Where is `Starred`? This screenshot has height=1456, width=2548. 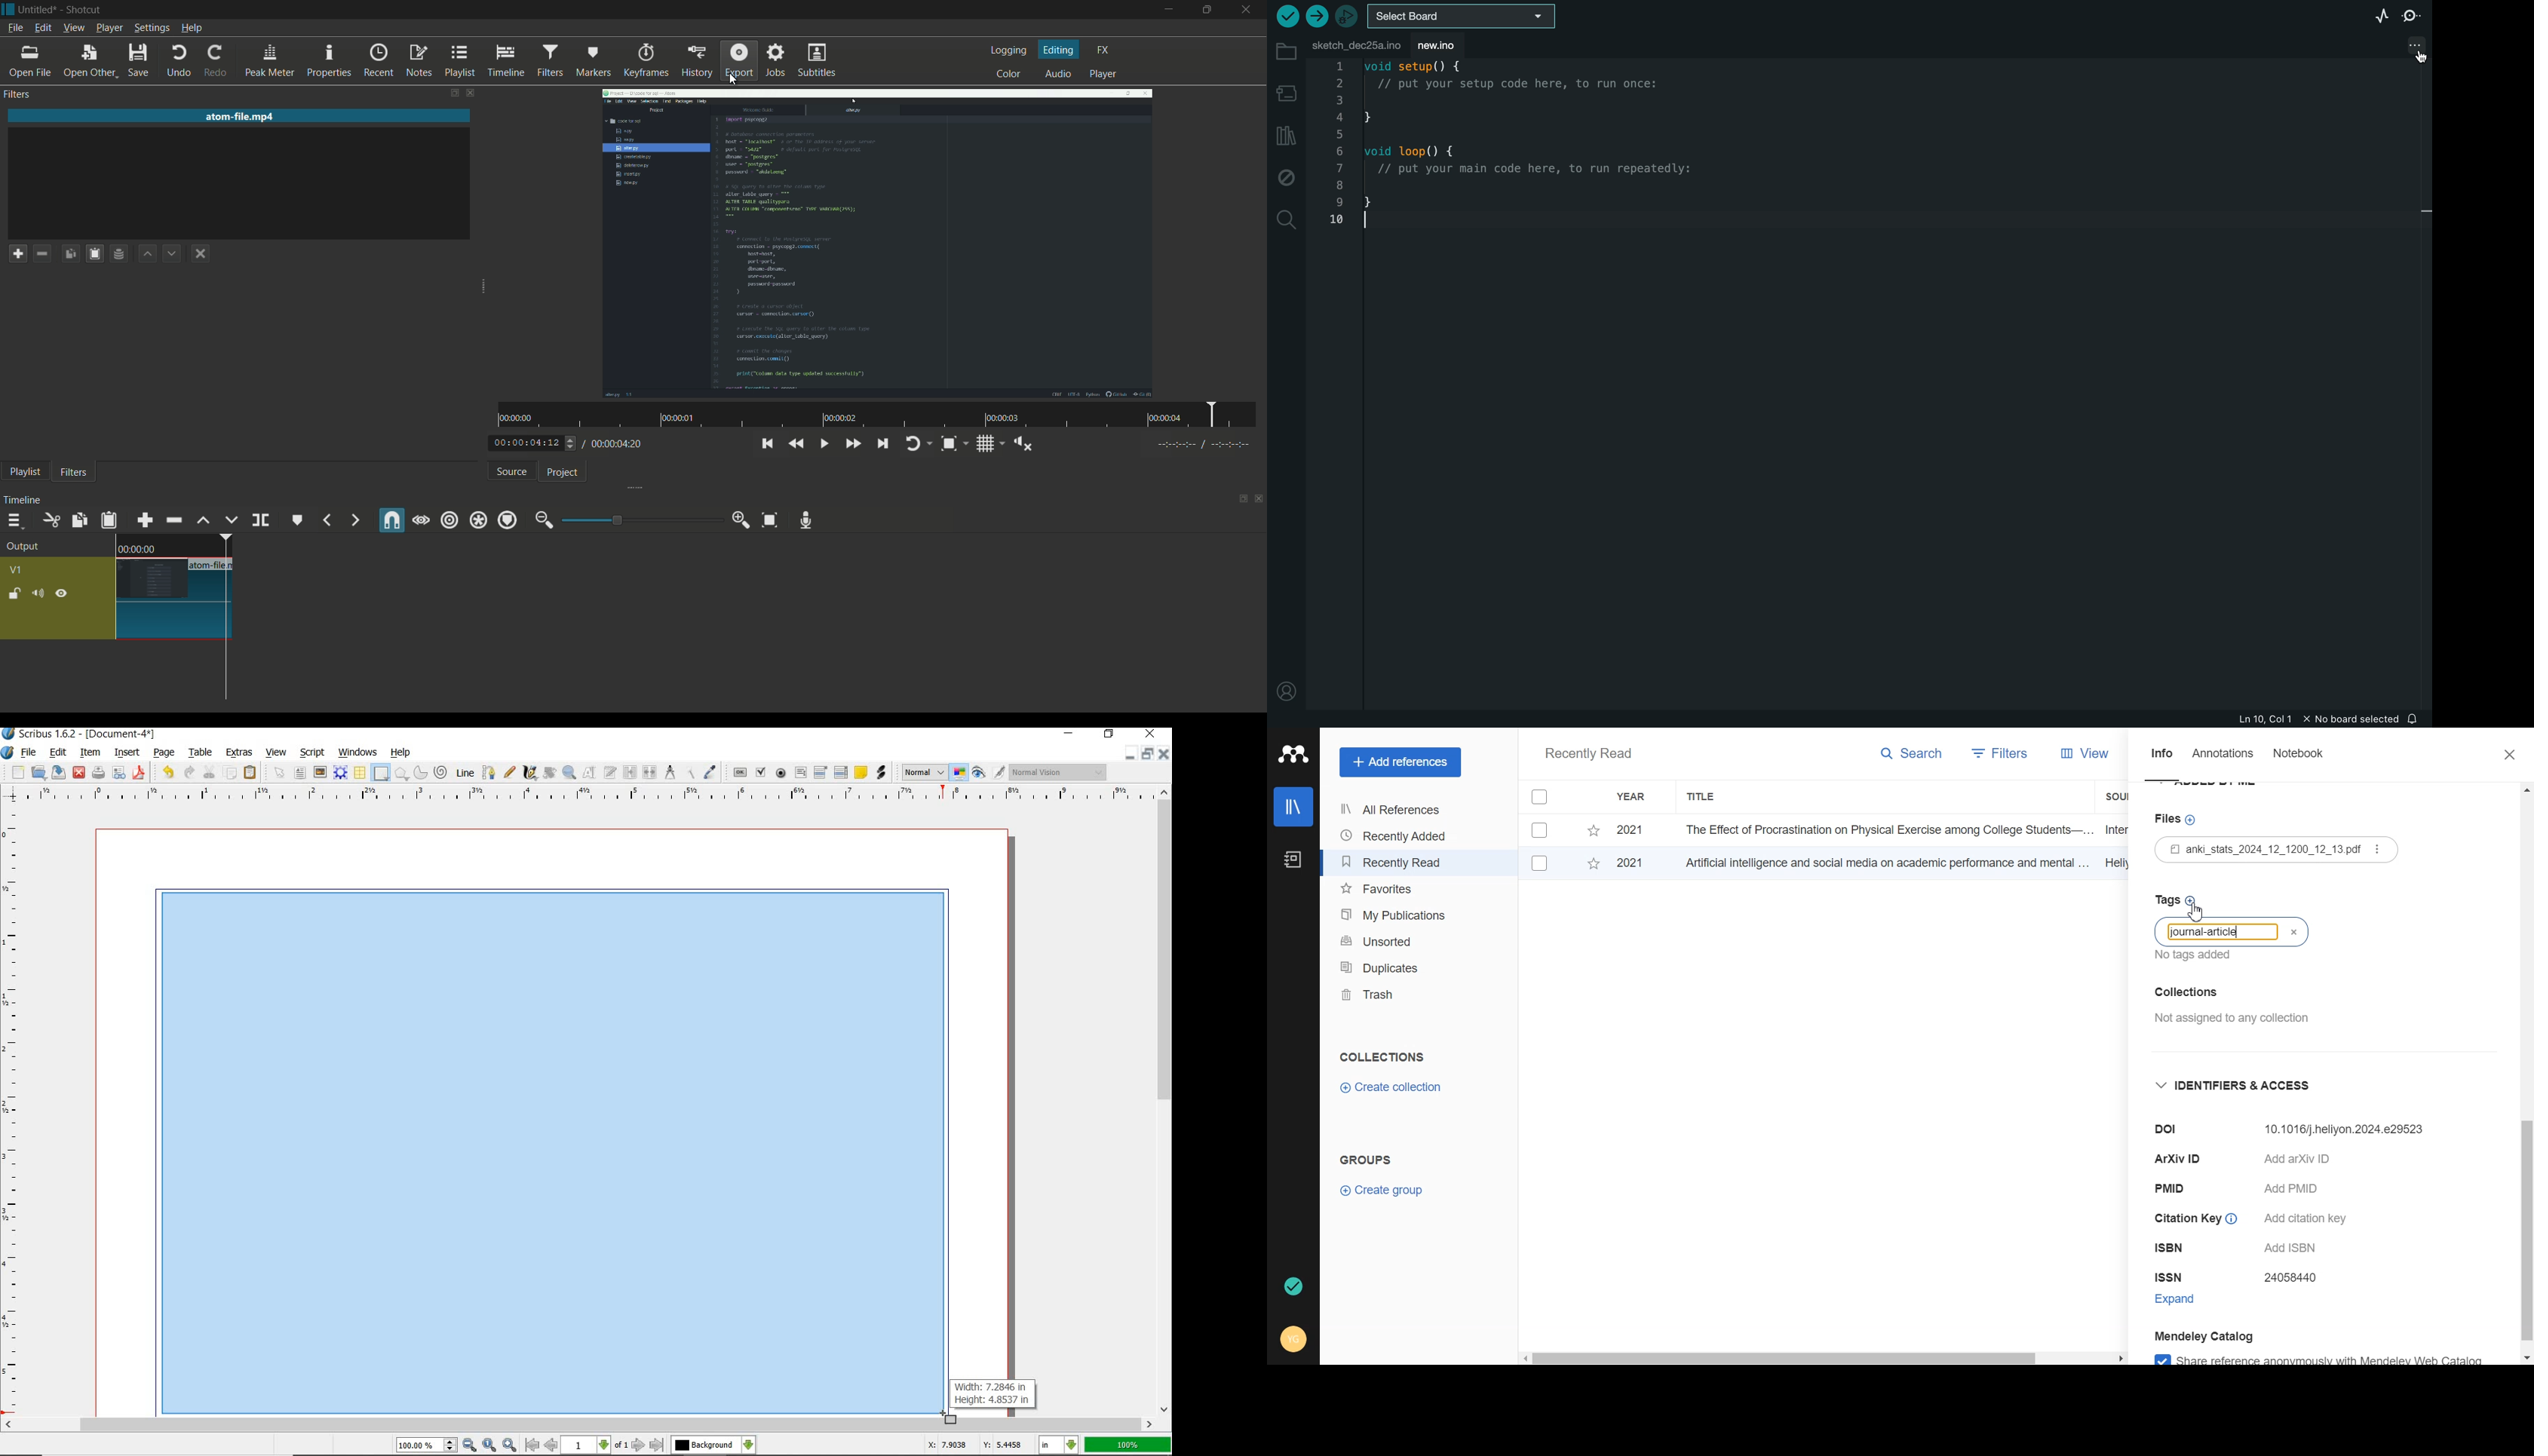
Starred is located at coordinates (1593, 866).